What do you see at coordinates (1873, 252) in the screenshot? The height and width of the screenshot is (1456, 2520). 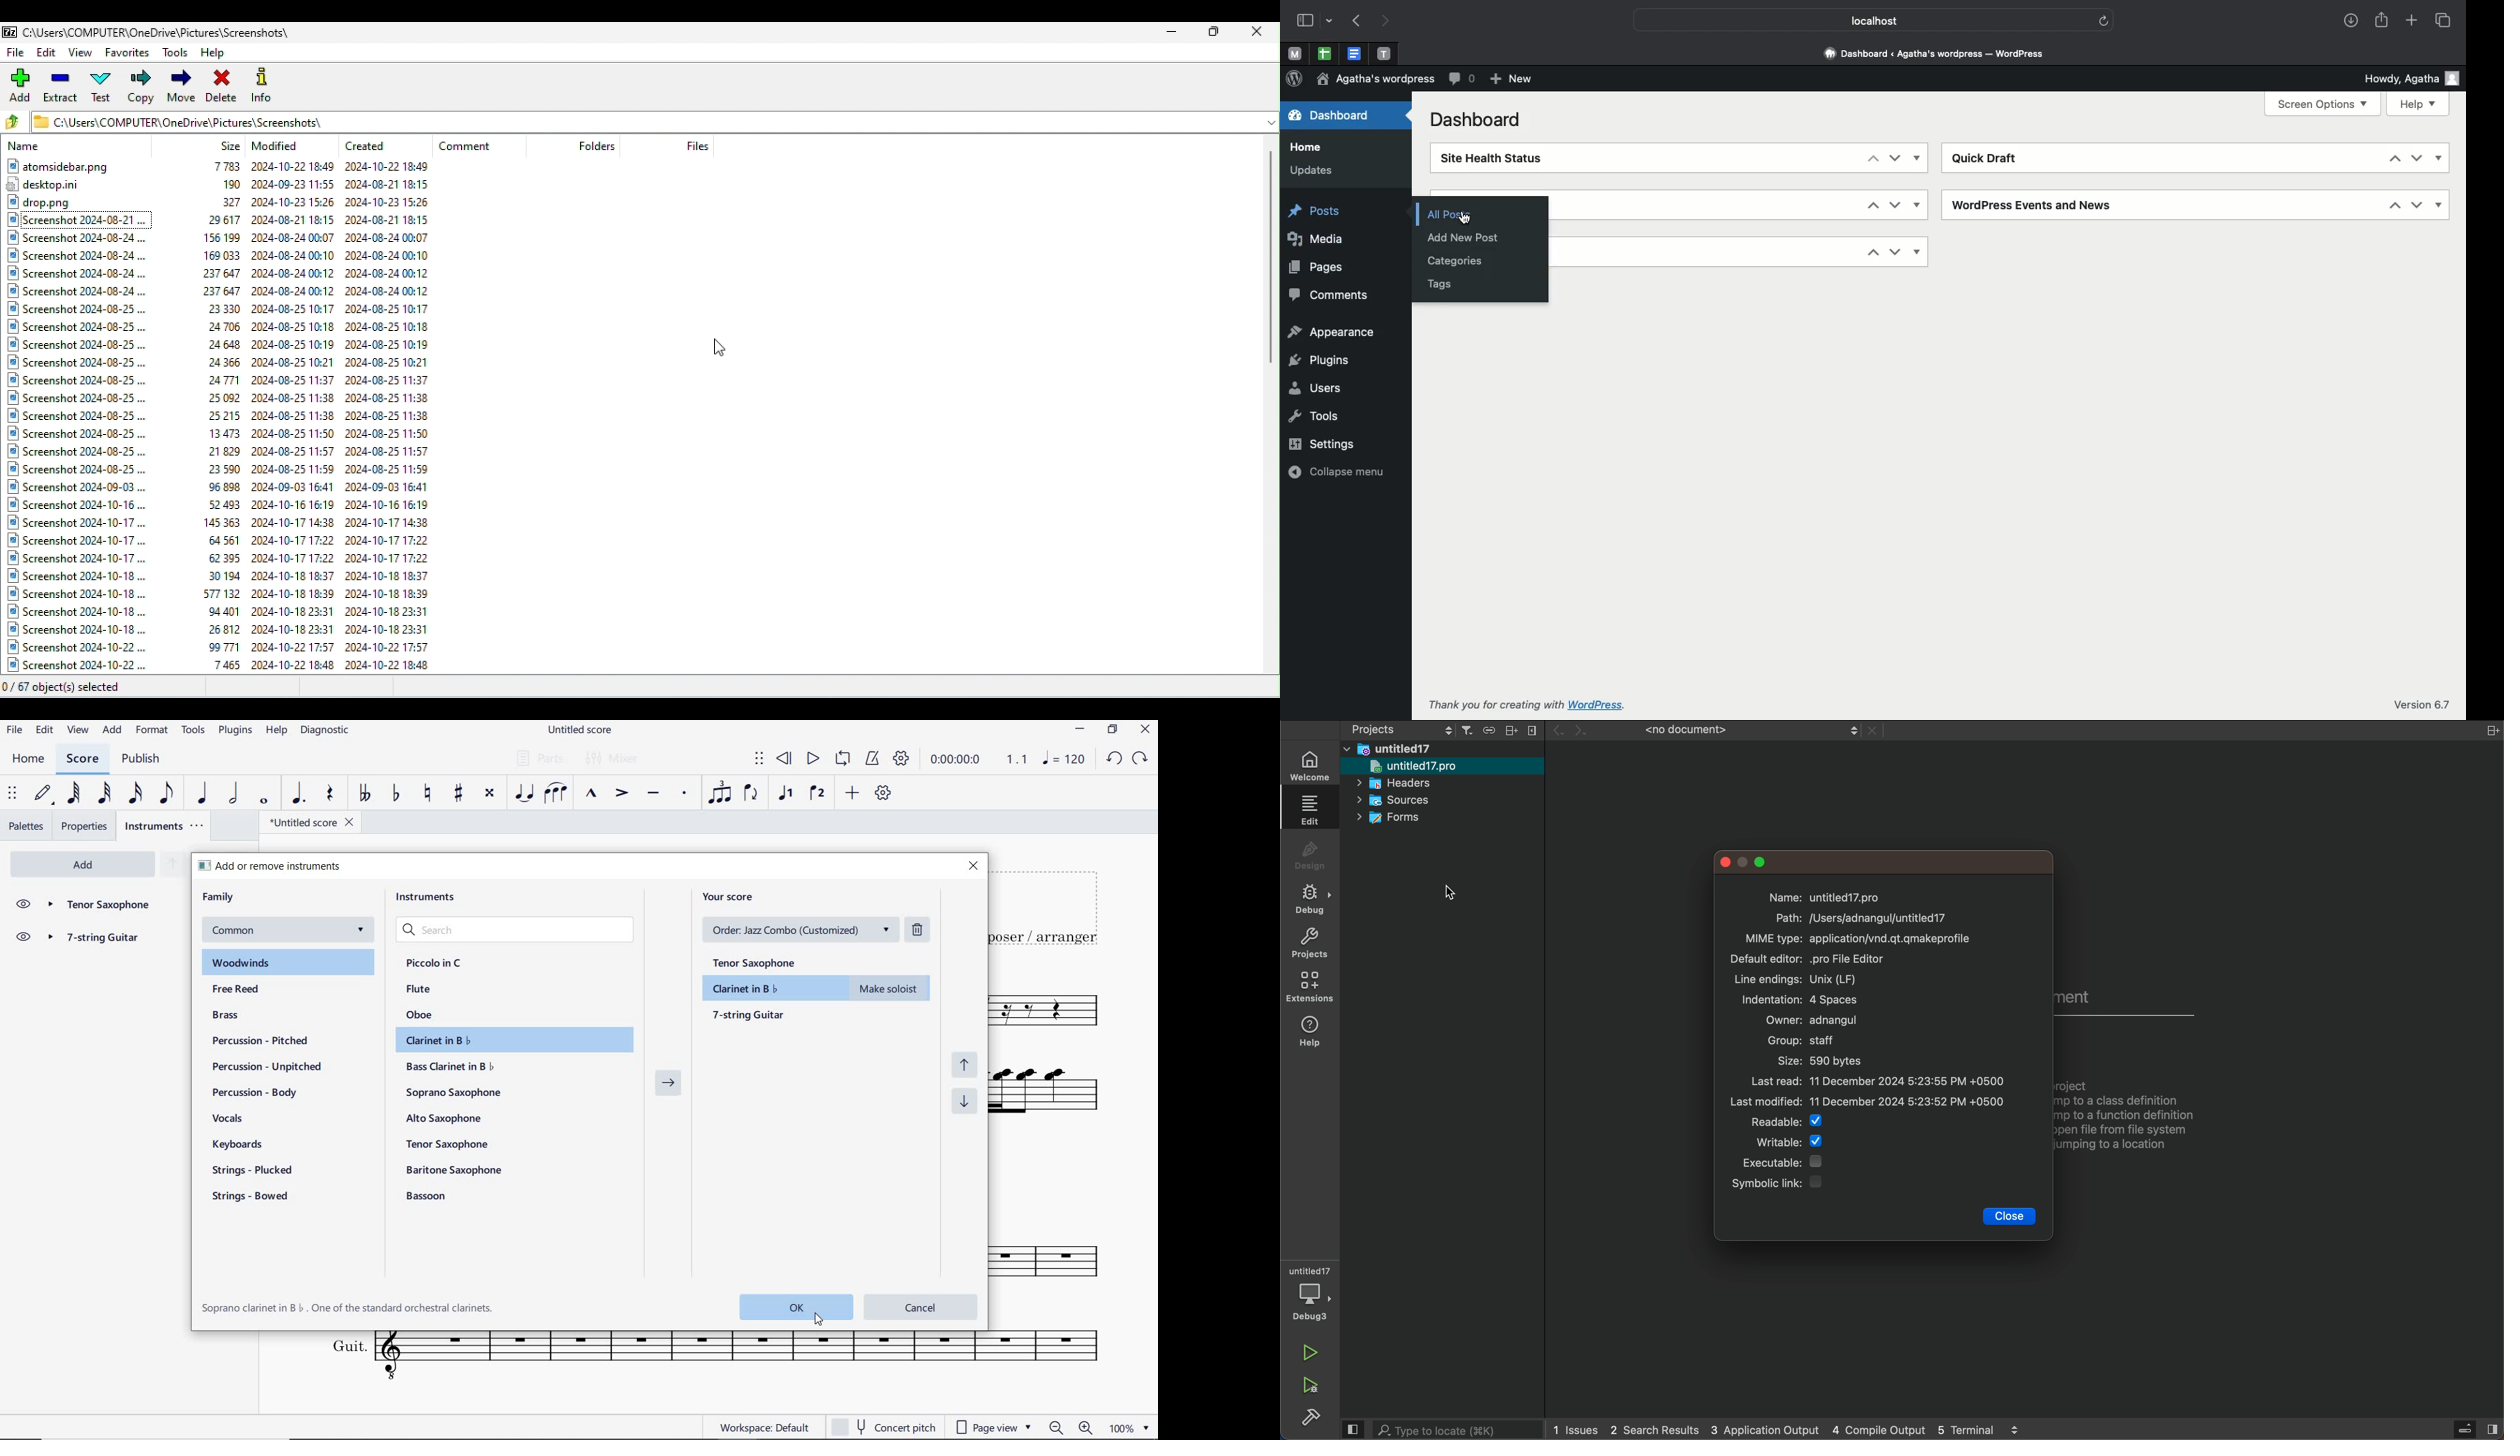 I see `Up` at bounding box center [1873, 252].